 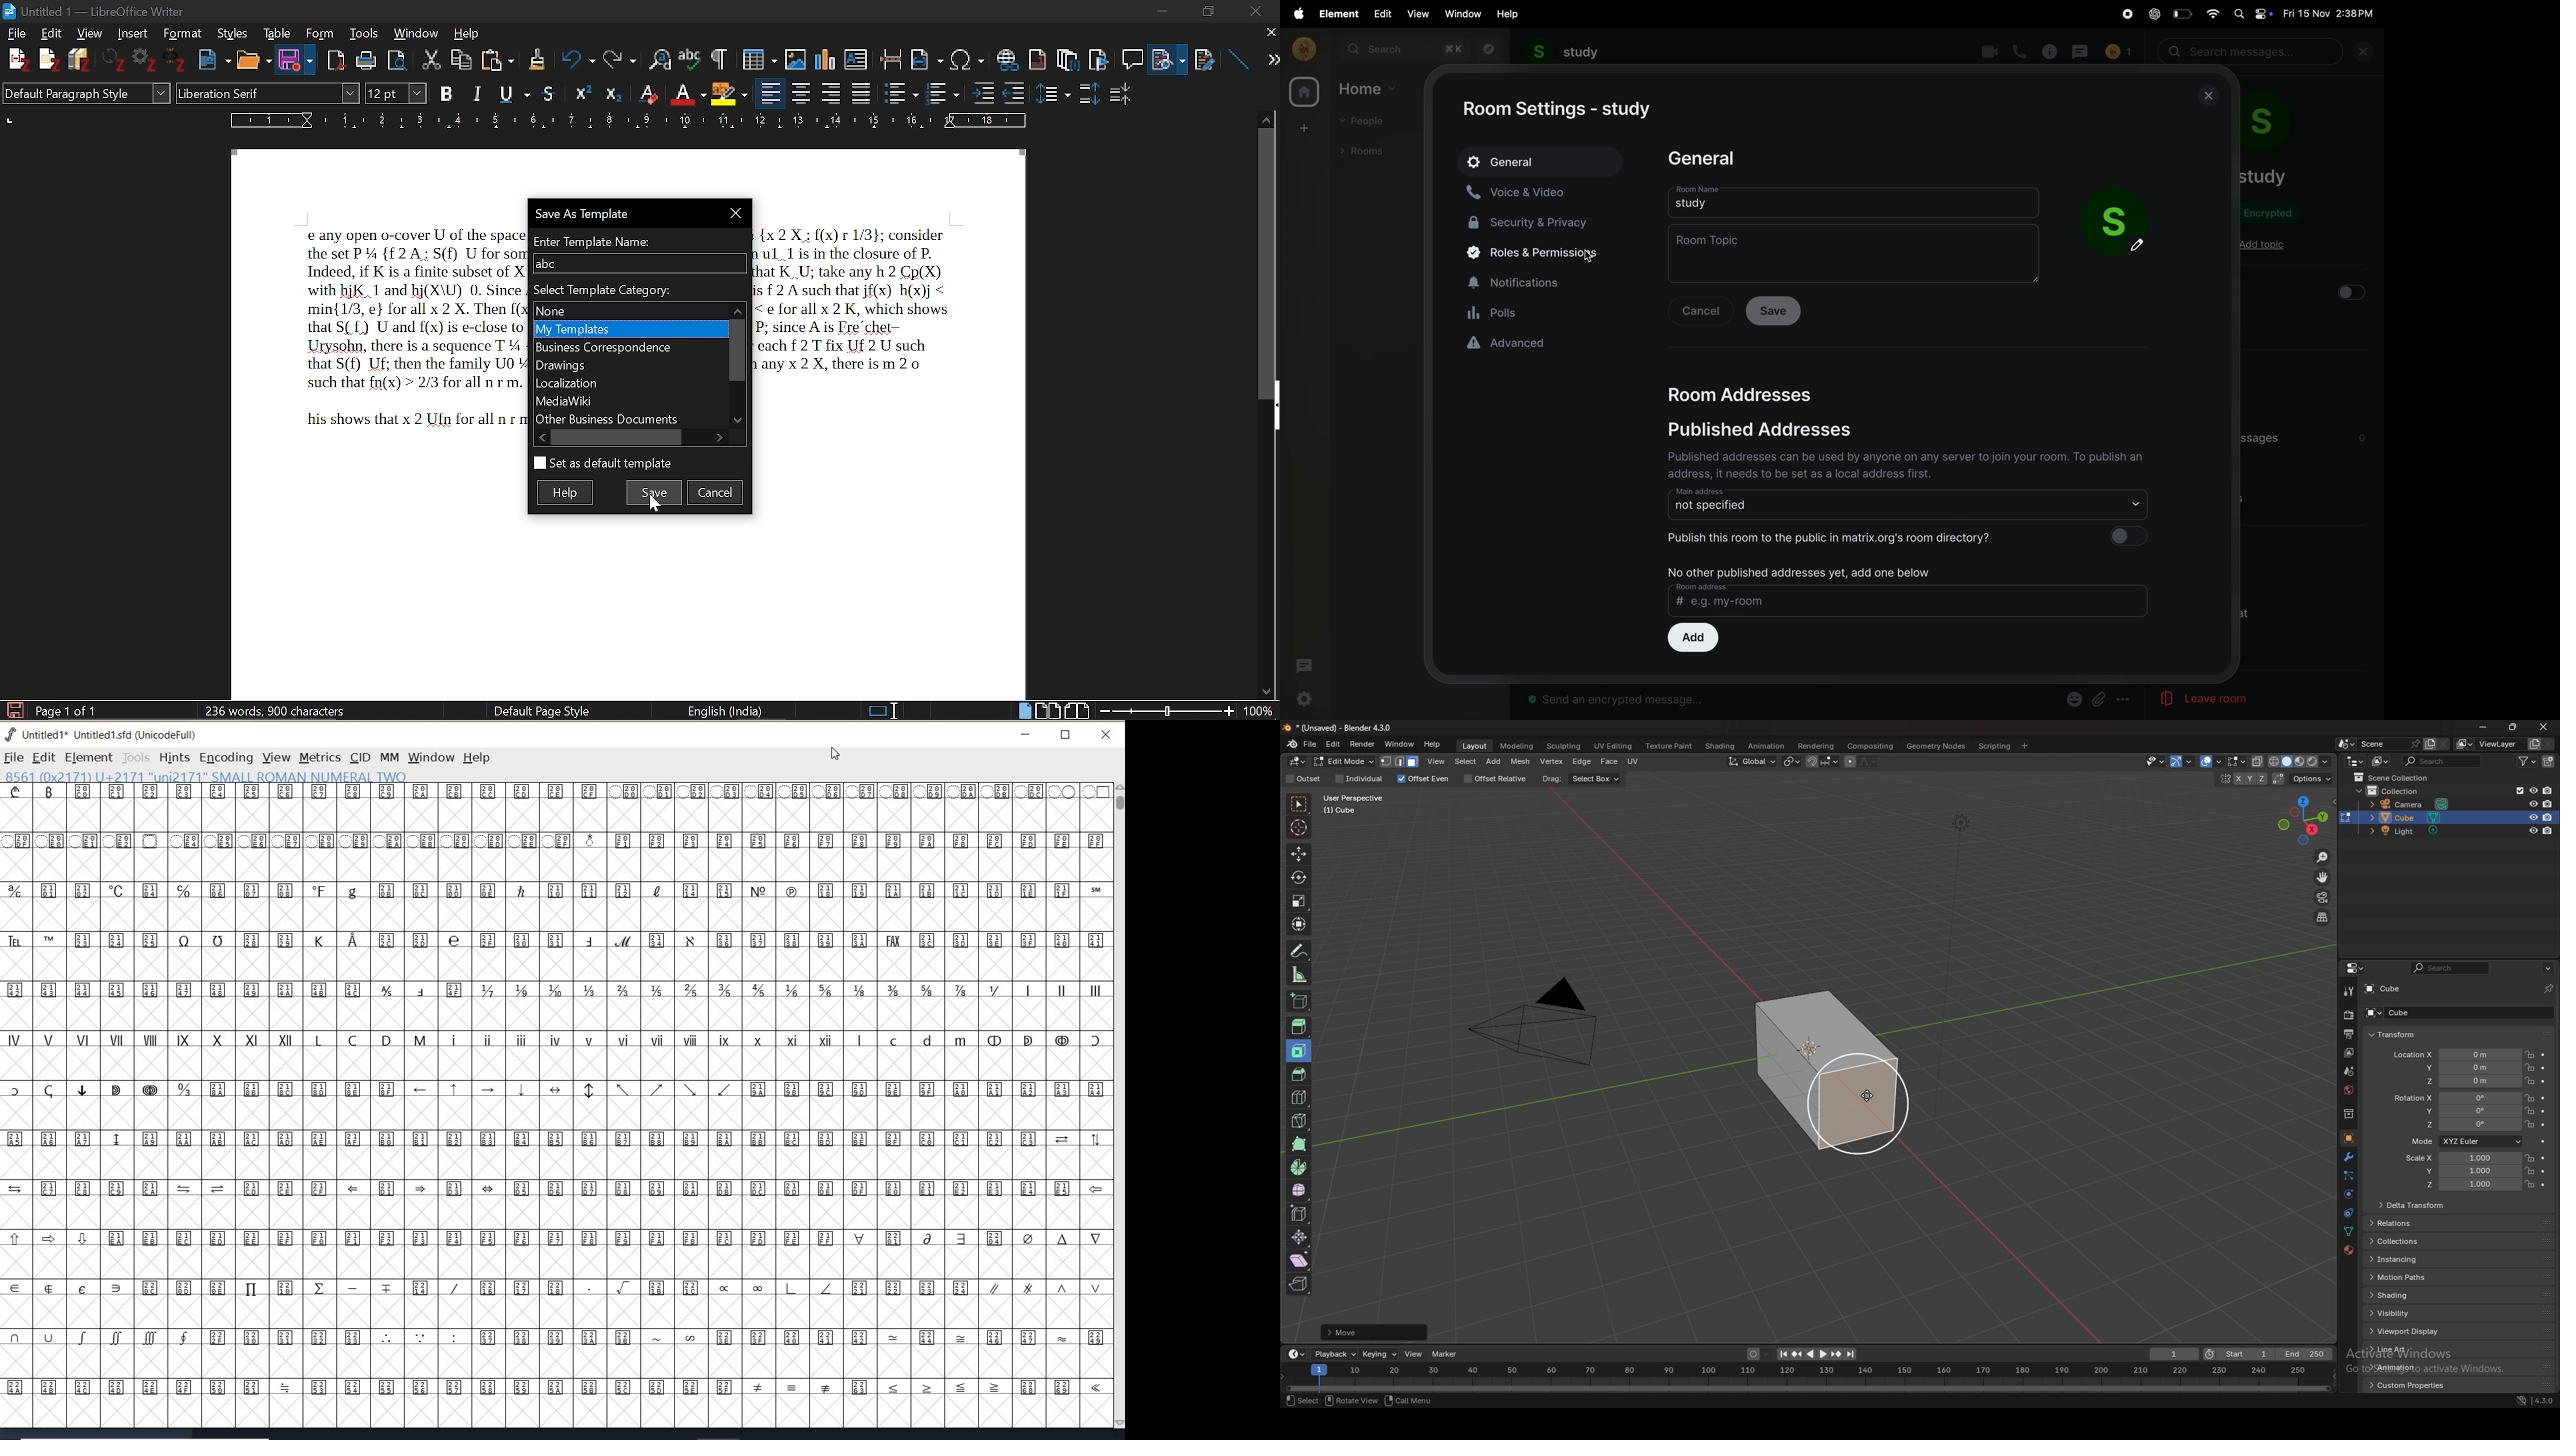 I want to click on offset relative, so click(x=1497, y=779).